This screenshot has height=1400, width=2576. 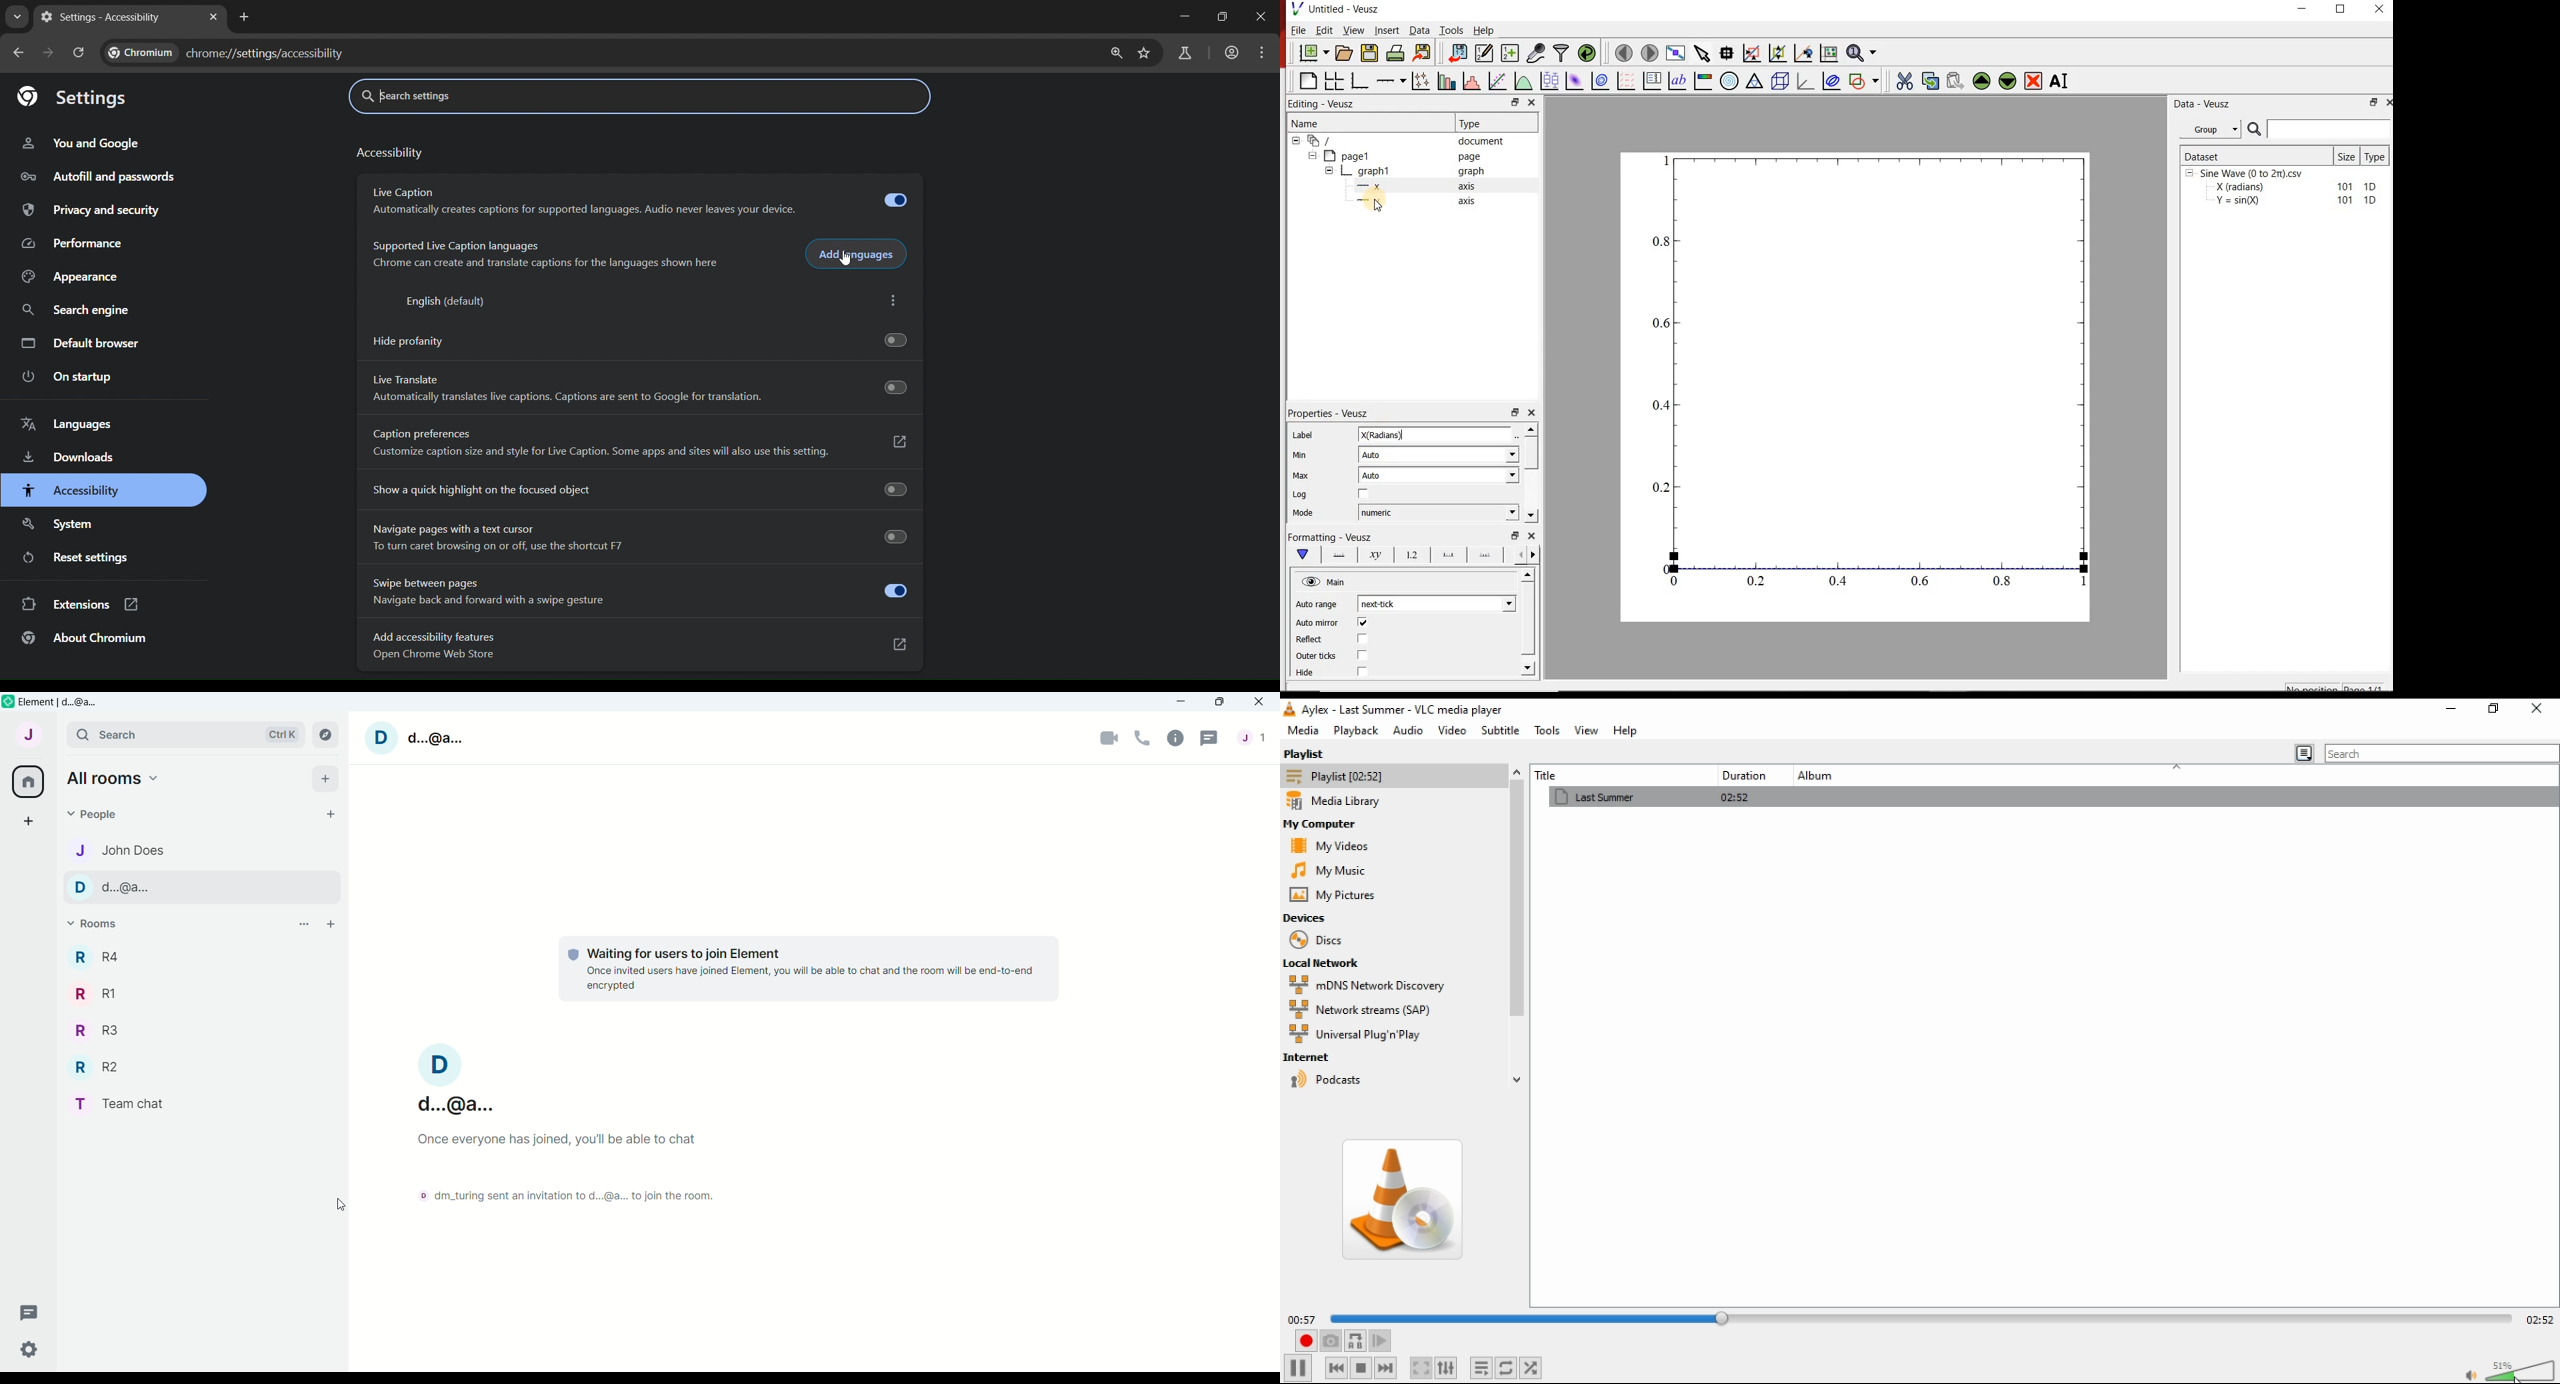 I want to click on reset settings, so click(x=82, y=558).